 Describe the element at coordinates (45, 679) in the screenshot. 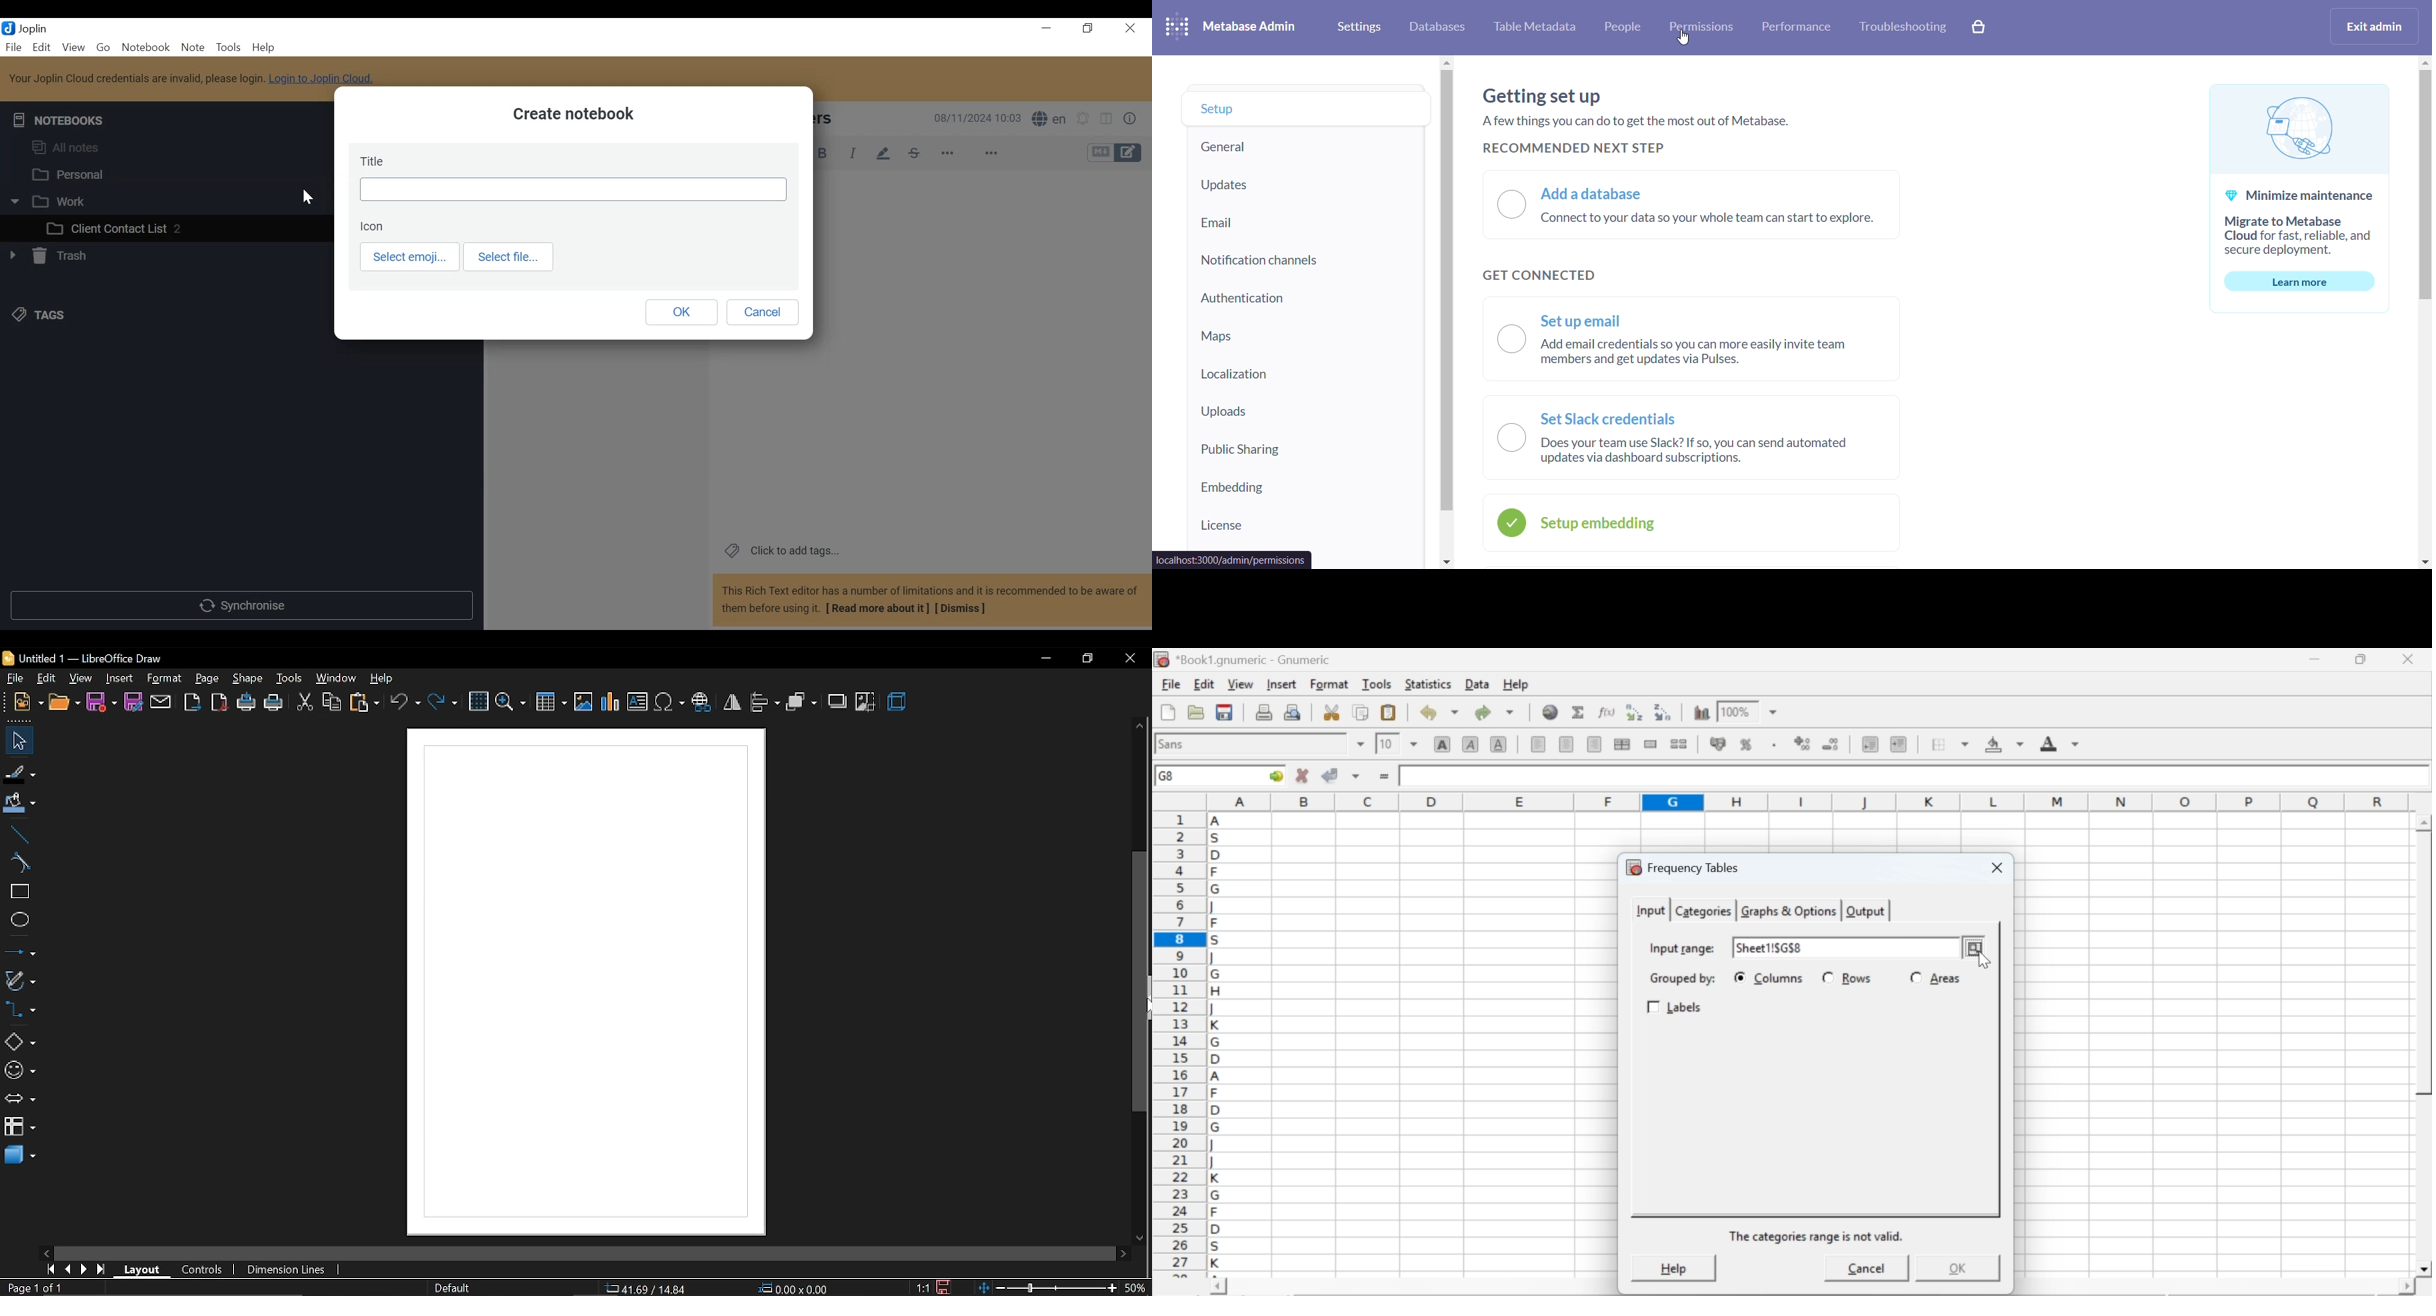

I see `edit` at that location.